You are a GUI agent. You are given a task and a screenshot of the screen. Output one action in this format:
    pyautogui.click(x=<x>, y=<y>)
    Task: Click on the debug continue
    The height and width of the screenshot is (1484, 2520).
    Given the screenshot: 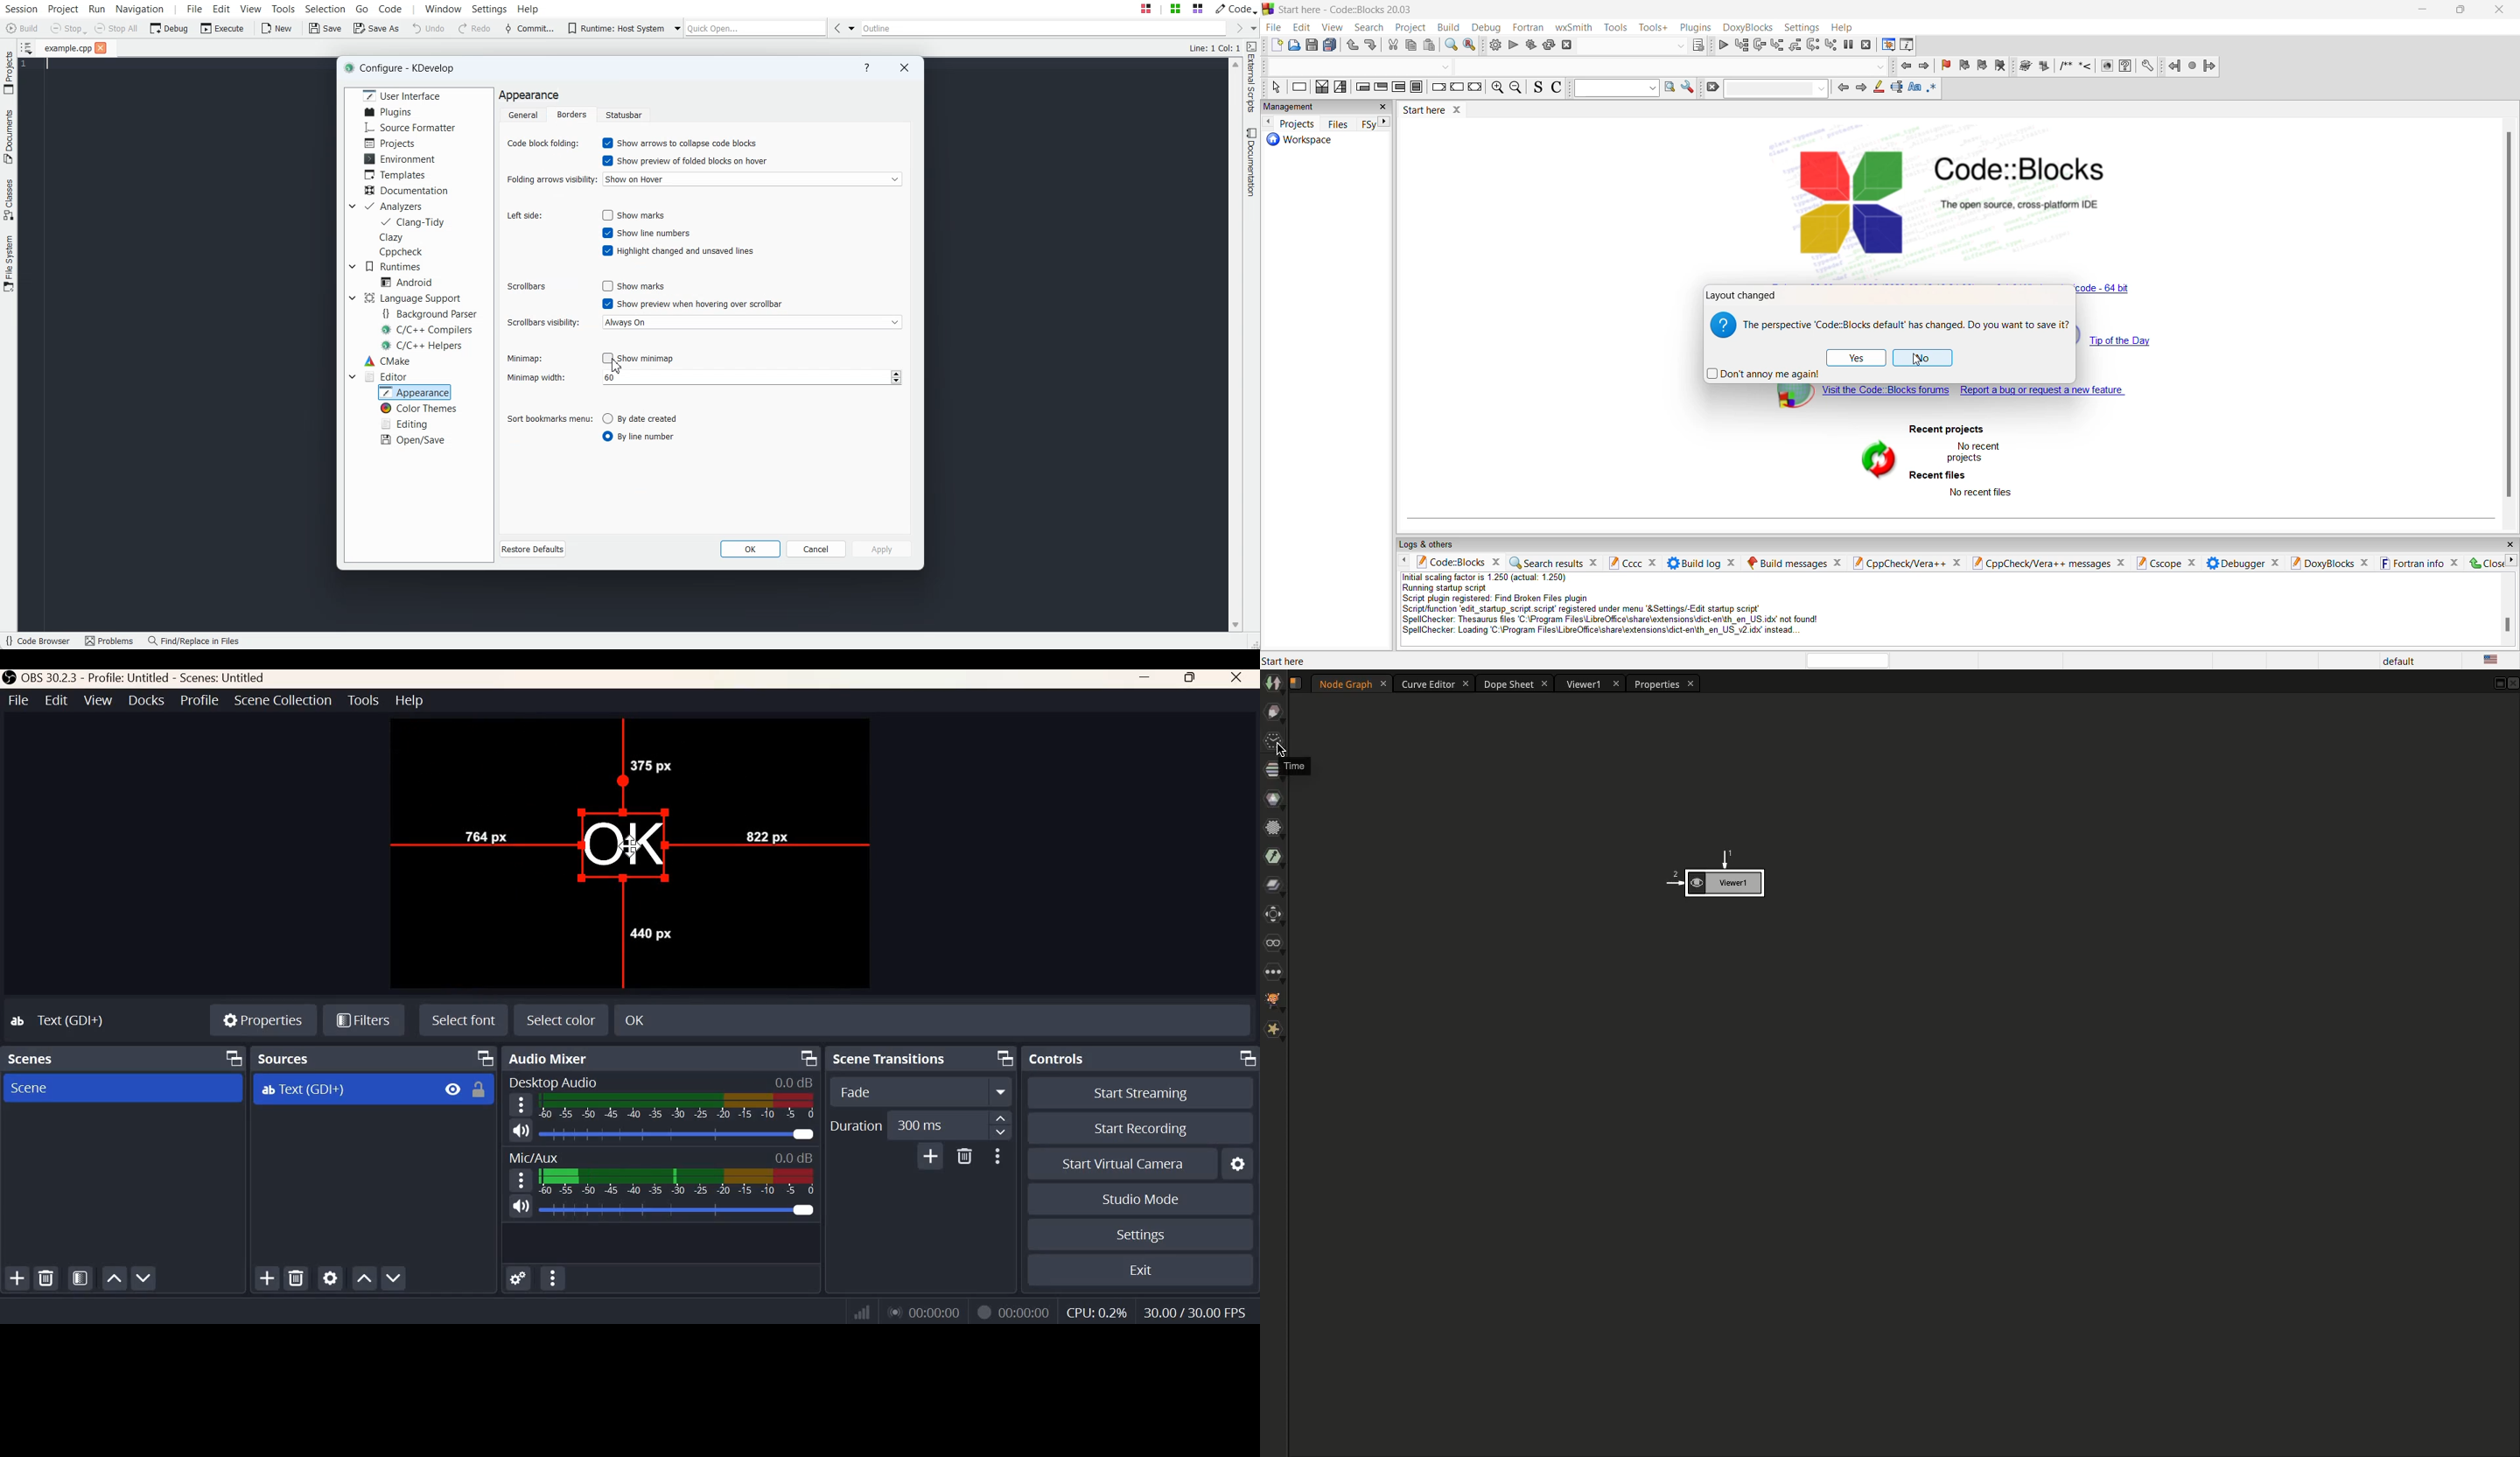 What is the action you would take?
    pyautogui.click(x=1723, y=45)
    